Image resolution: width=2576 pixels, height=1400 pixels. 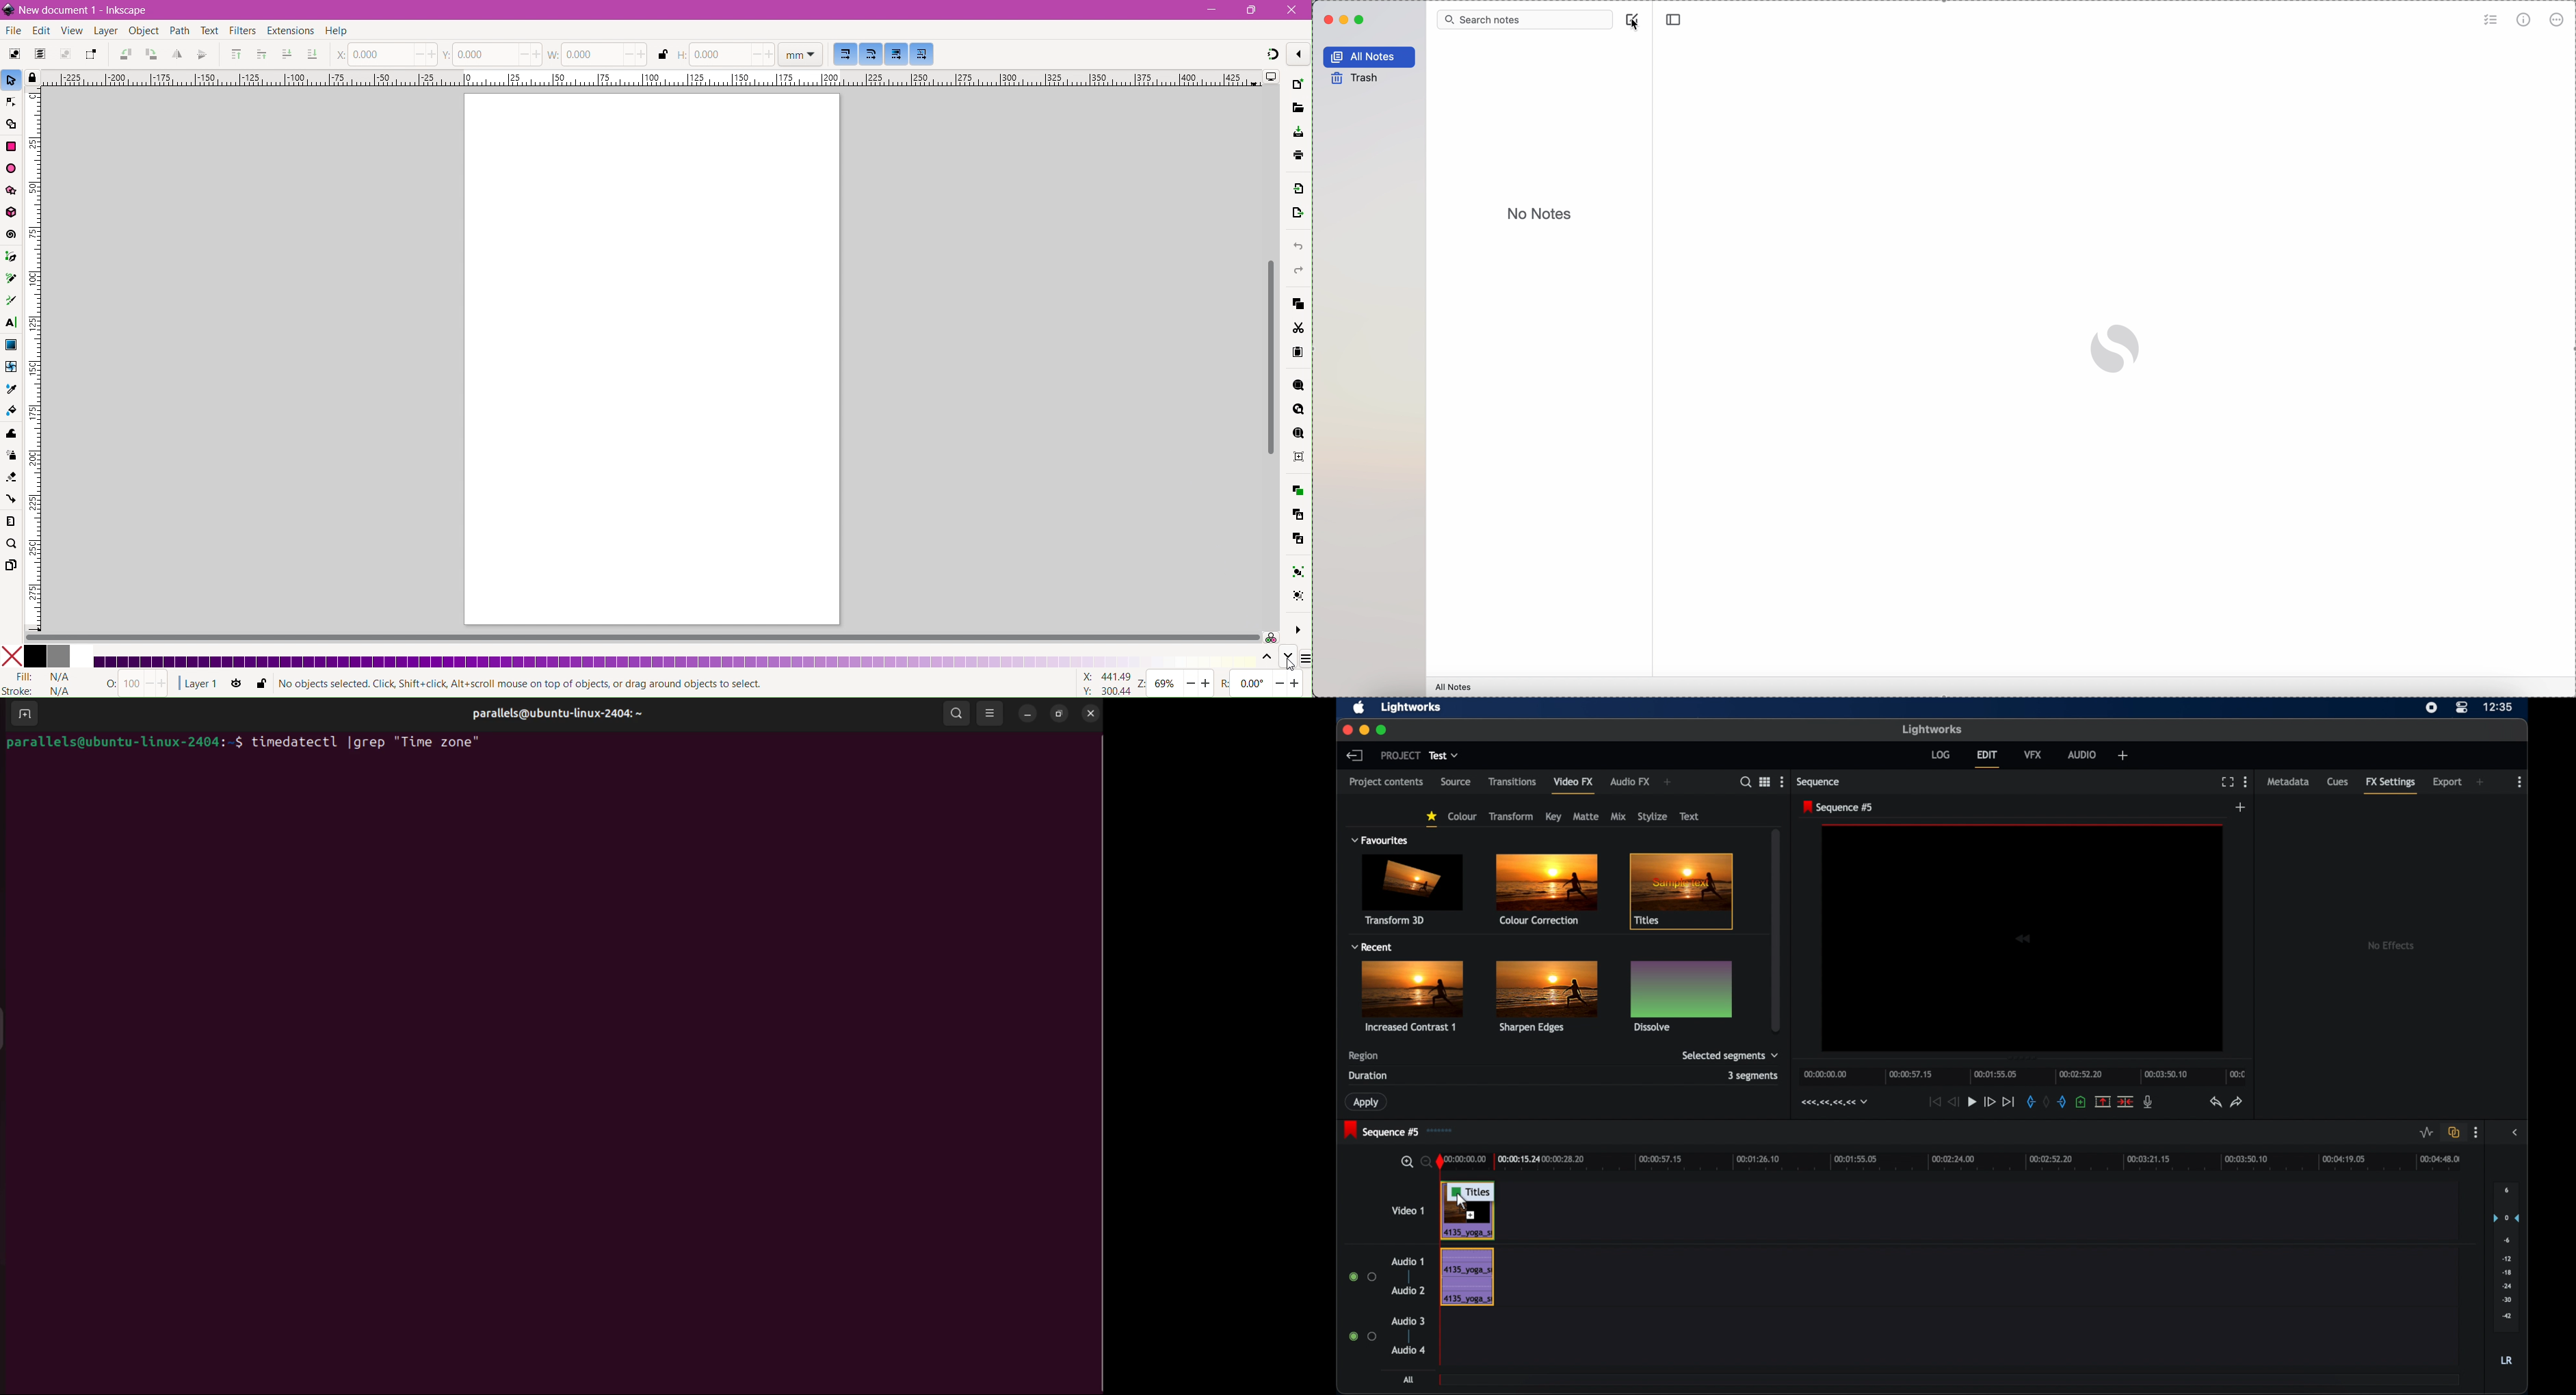 What do you see at coordinates (1298, 270) in the screenshot?
I see `Redo` at bounding box center [1298, 270].